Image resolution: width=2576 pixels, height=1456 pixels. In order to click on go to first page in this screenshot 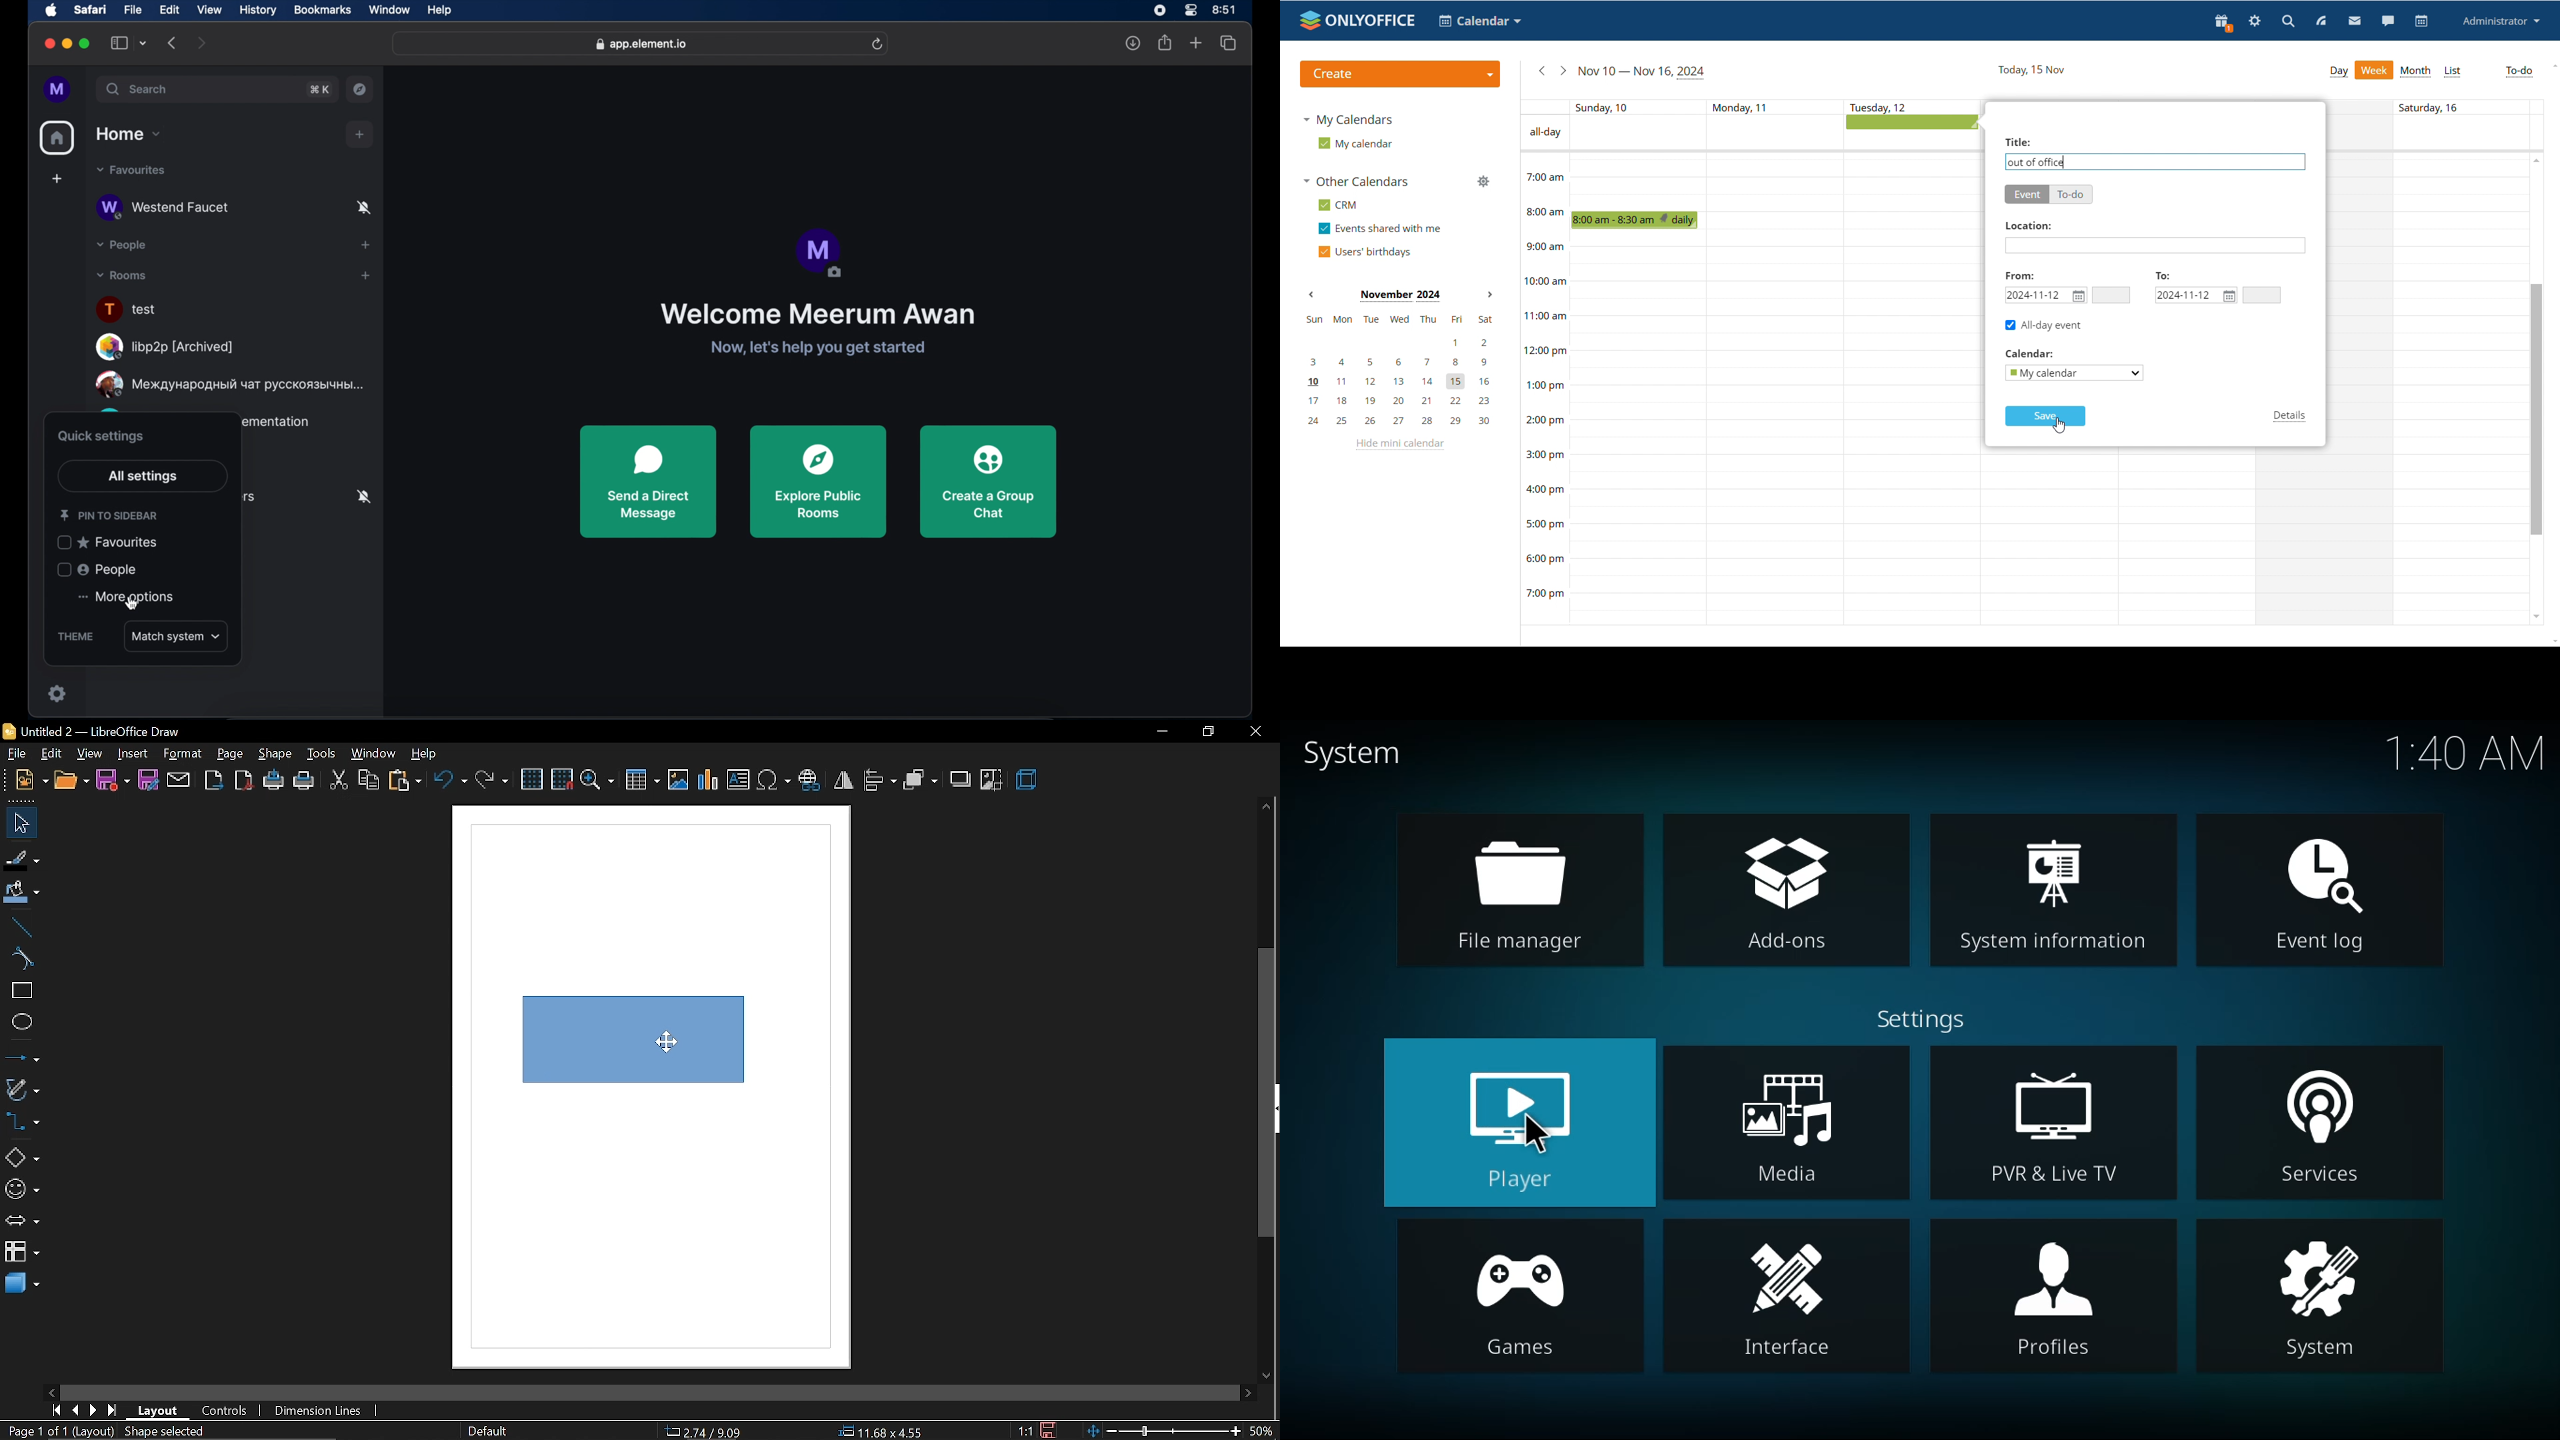, I will do `click(55, 1411)`.